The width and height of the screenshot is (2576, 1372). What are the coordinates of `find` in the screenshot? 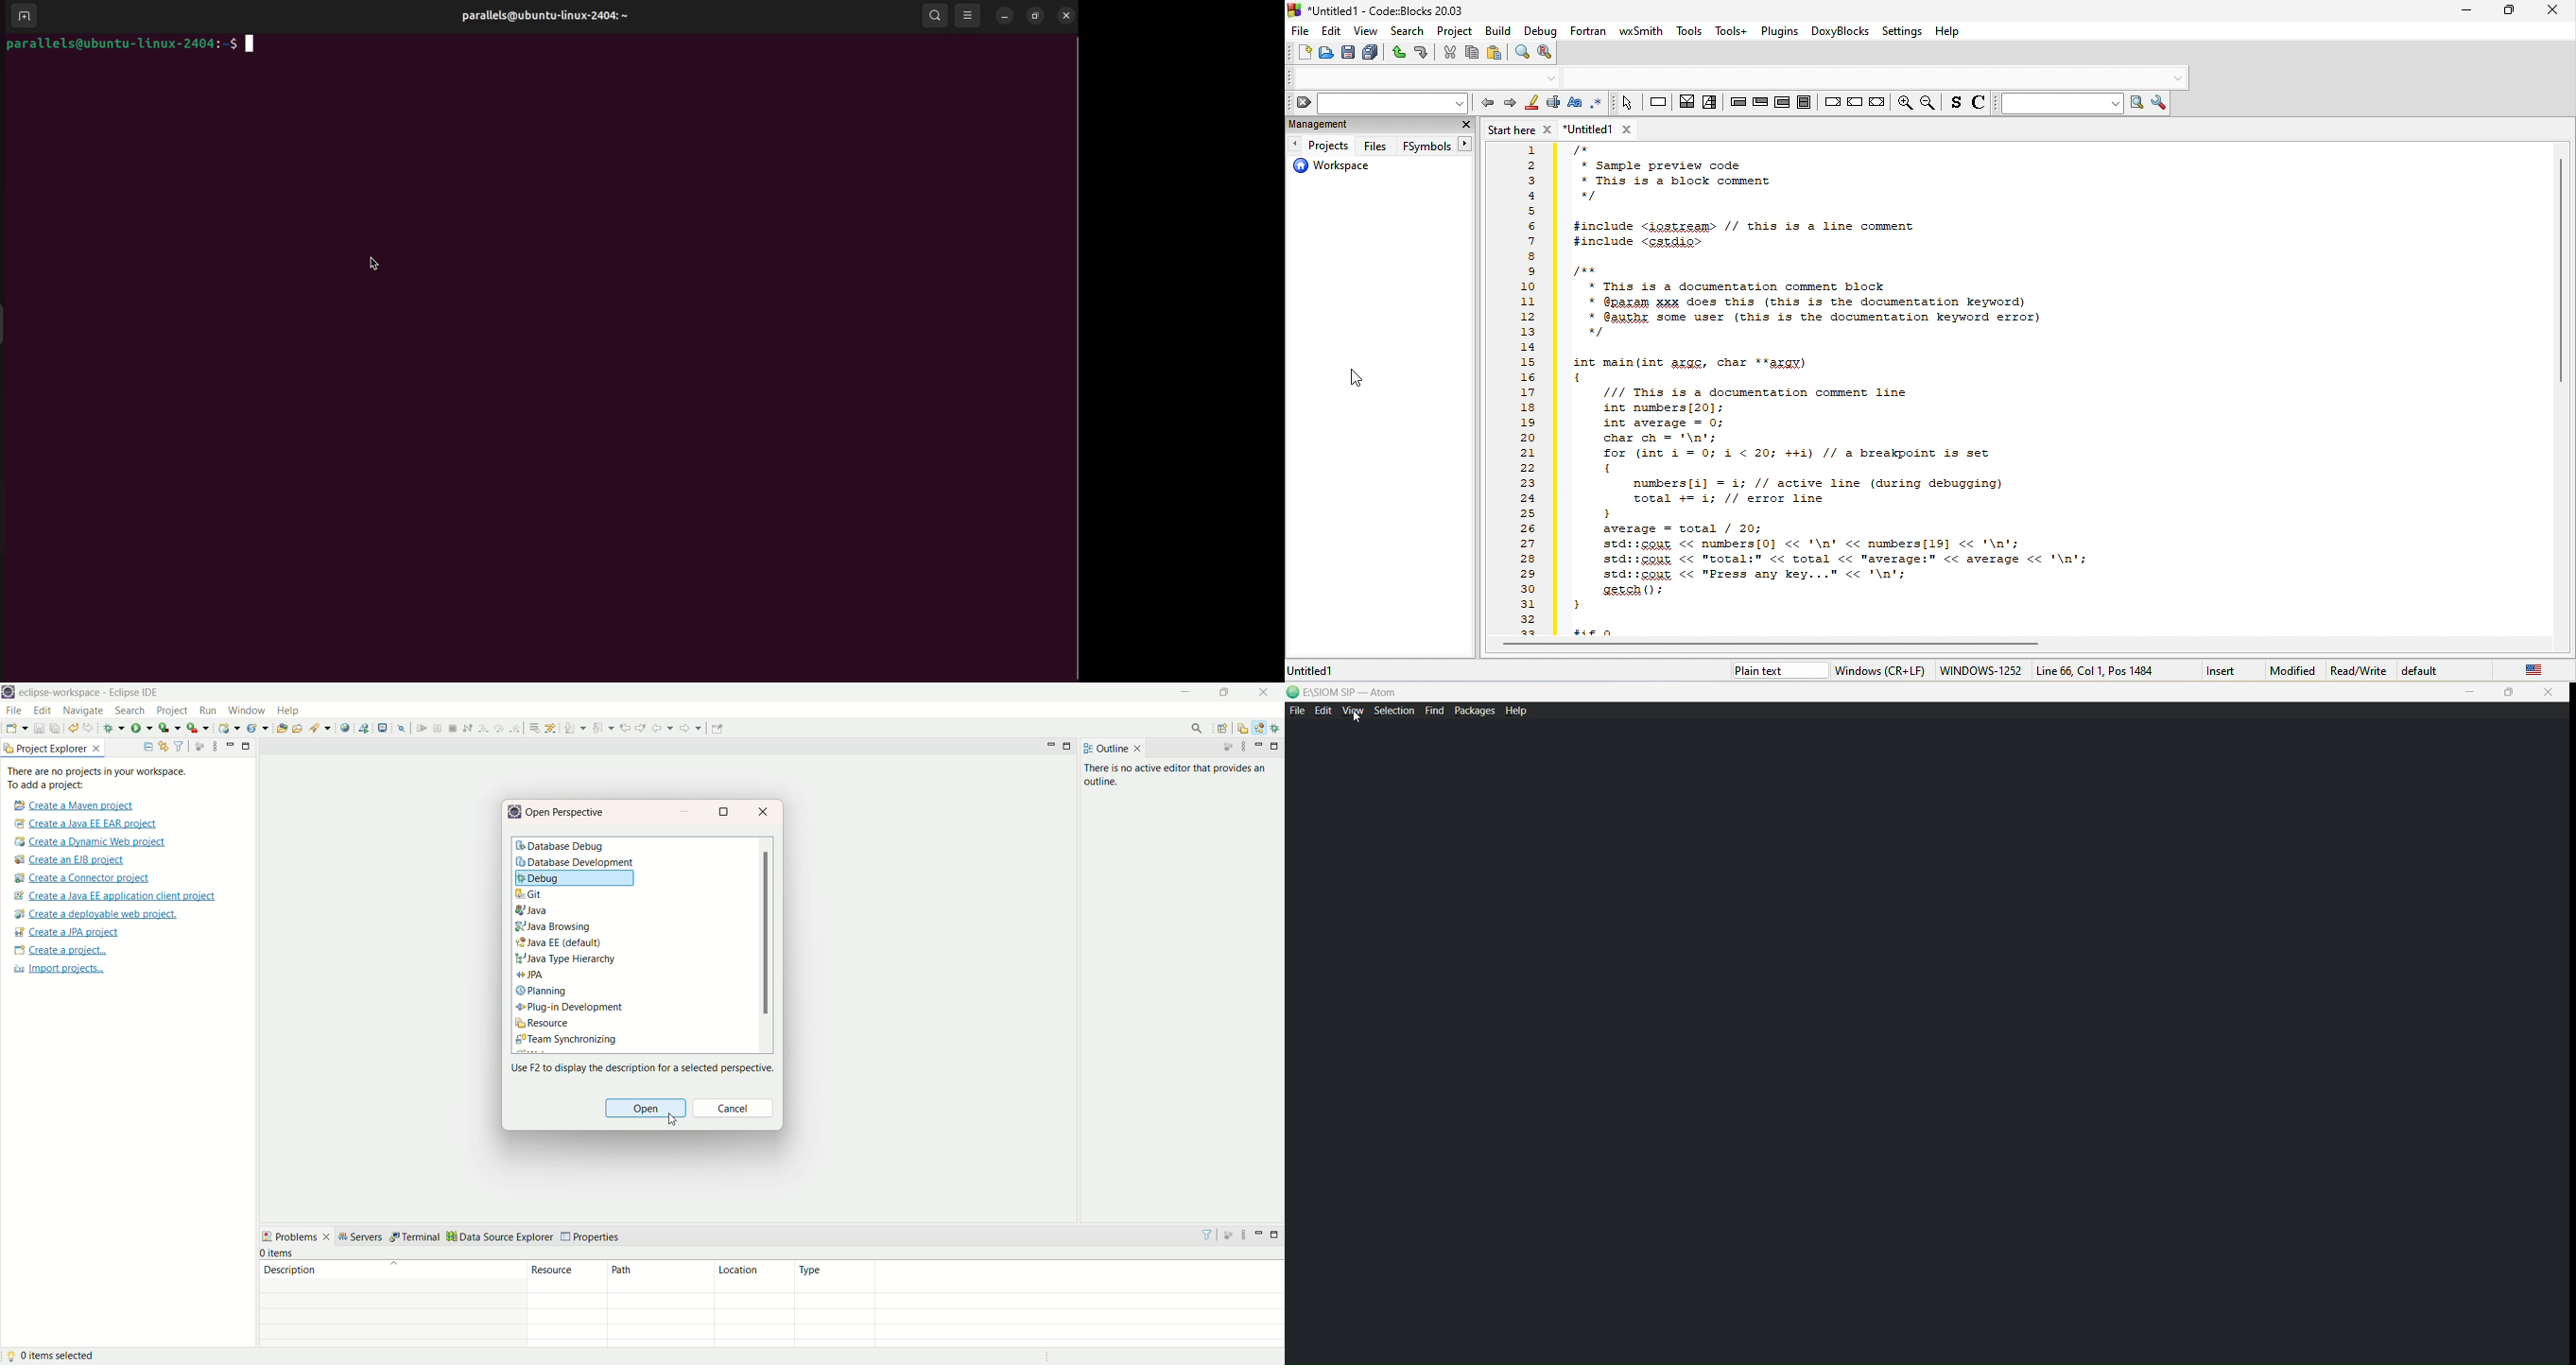 It's located at (1521, 52).